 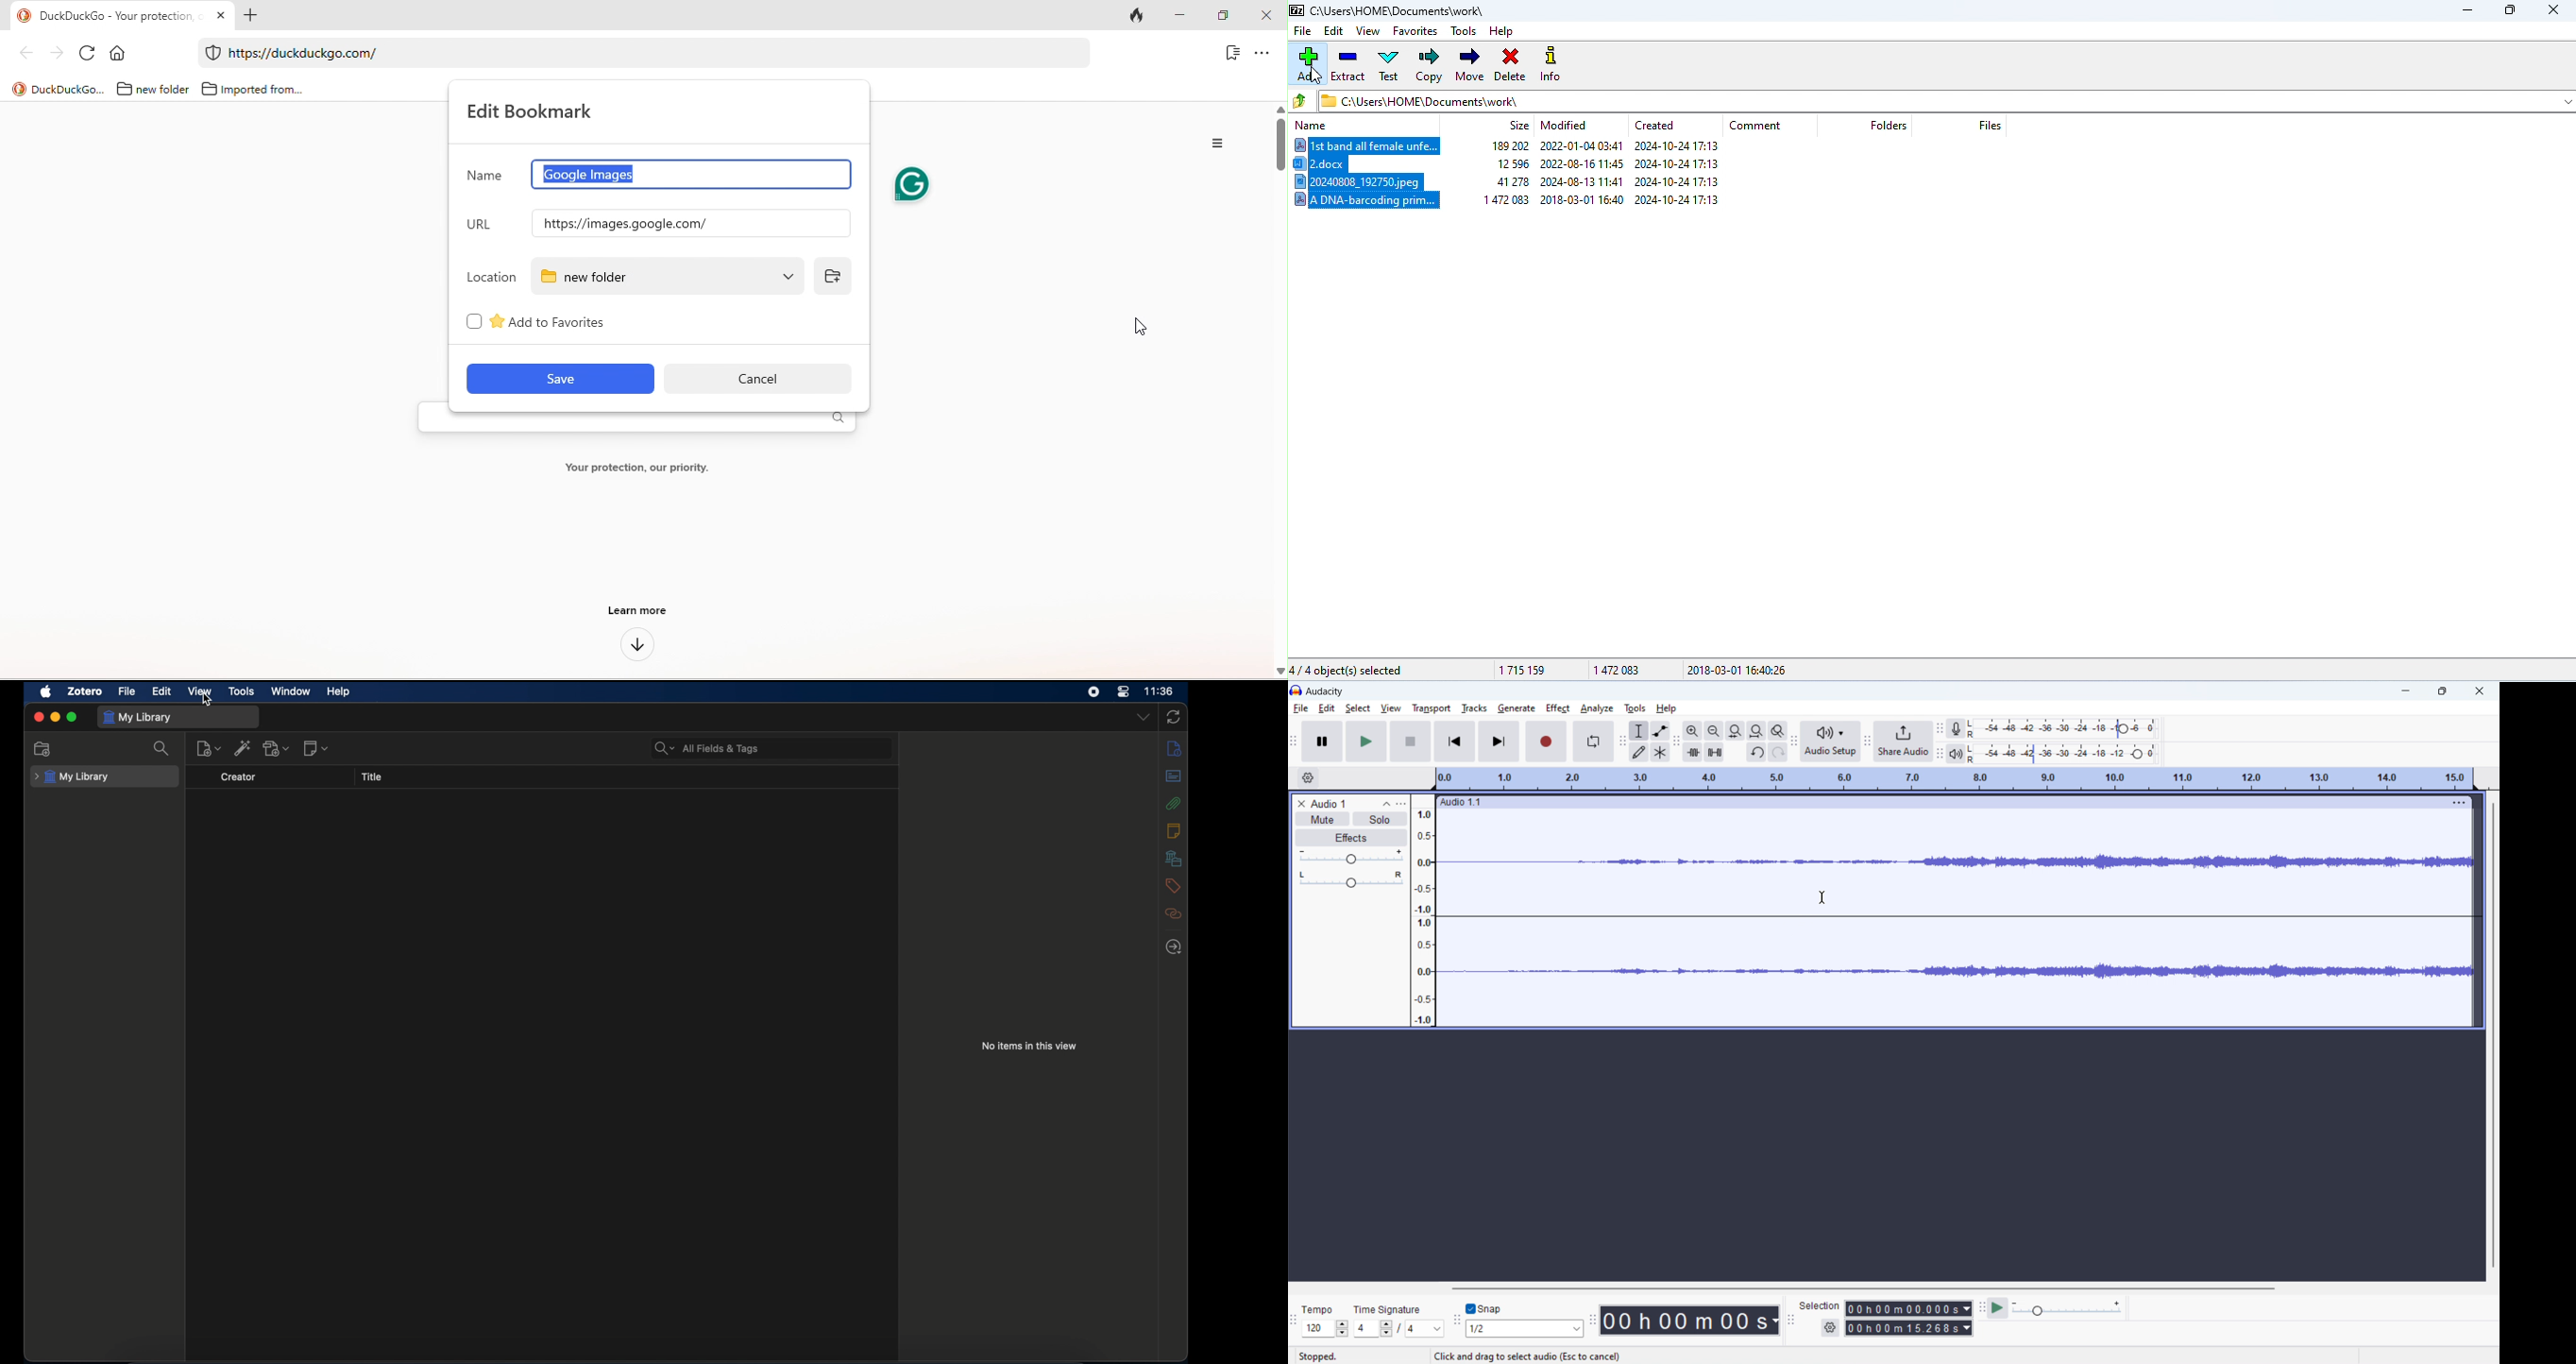 What do you see at coordinates (1411, 741) in the screenshot?
I see `stop` at bounding box center [1411, 741].